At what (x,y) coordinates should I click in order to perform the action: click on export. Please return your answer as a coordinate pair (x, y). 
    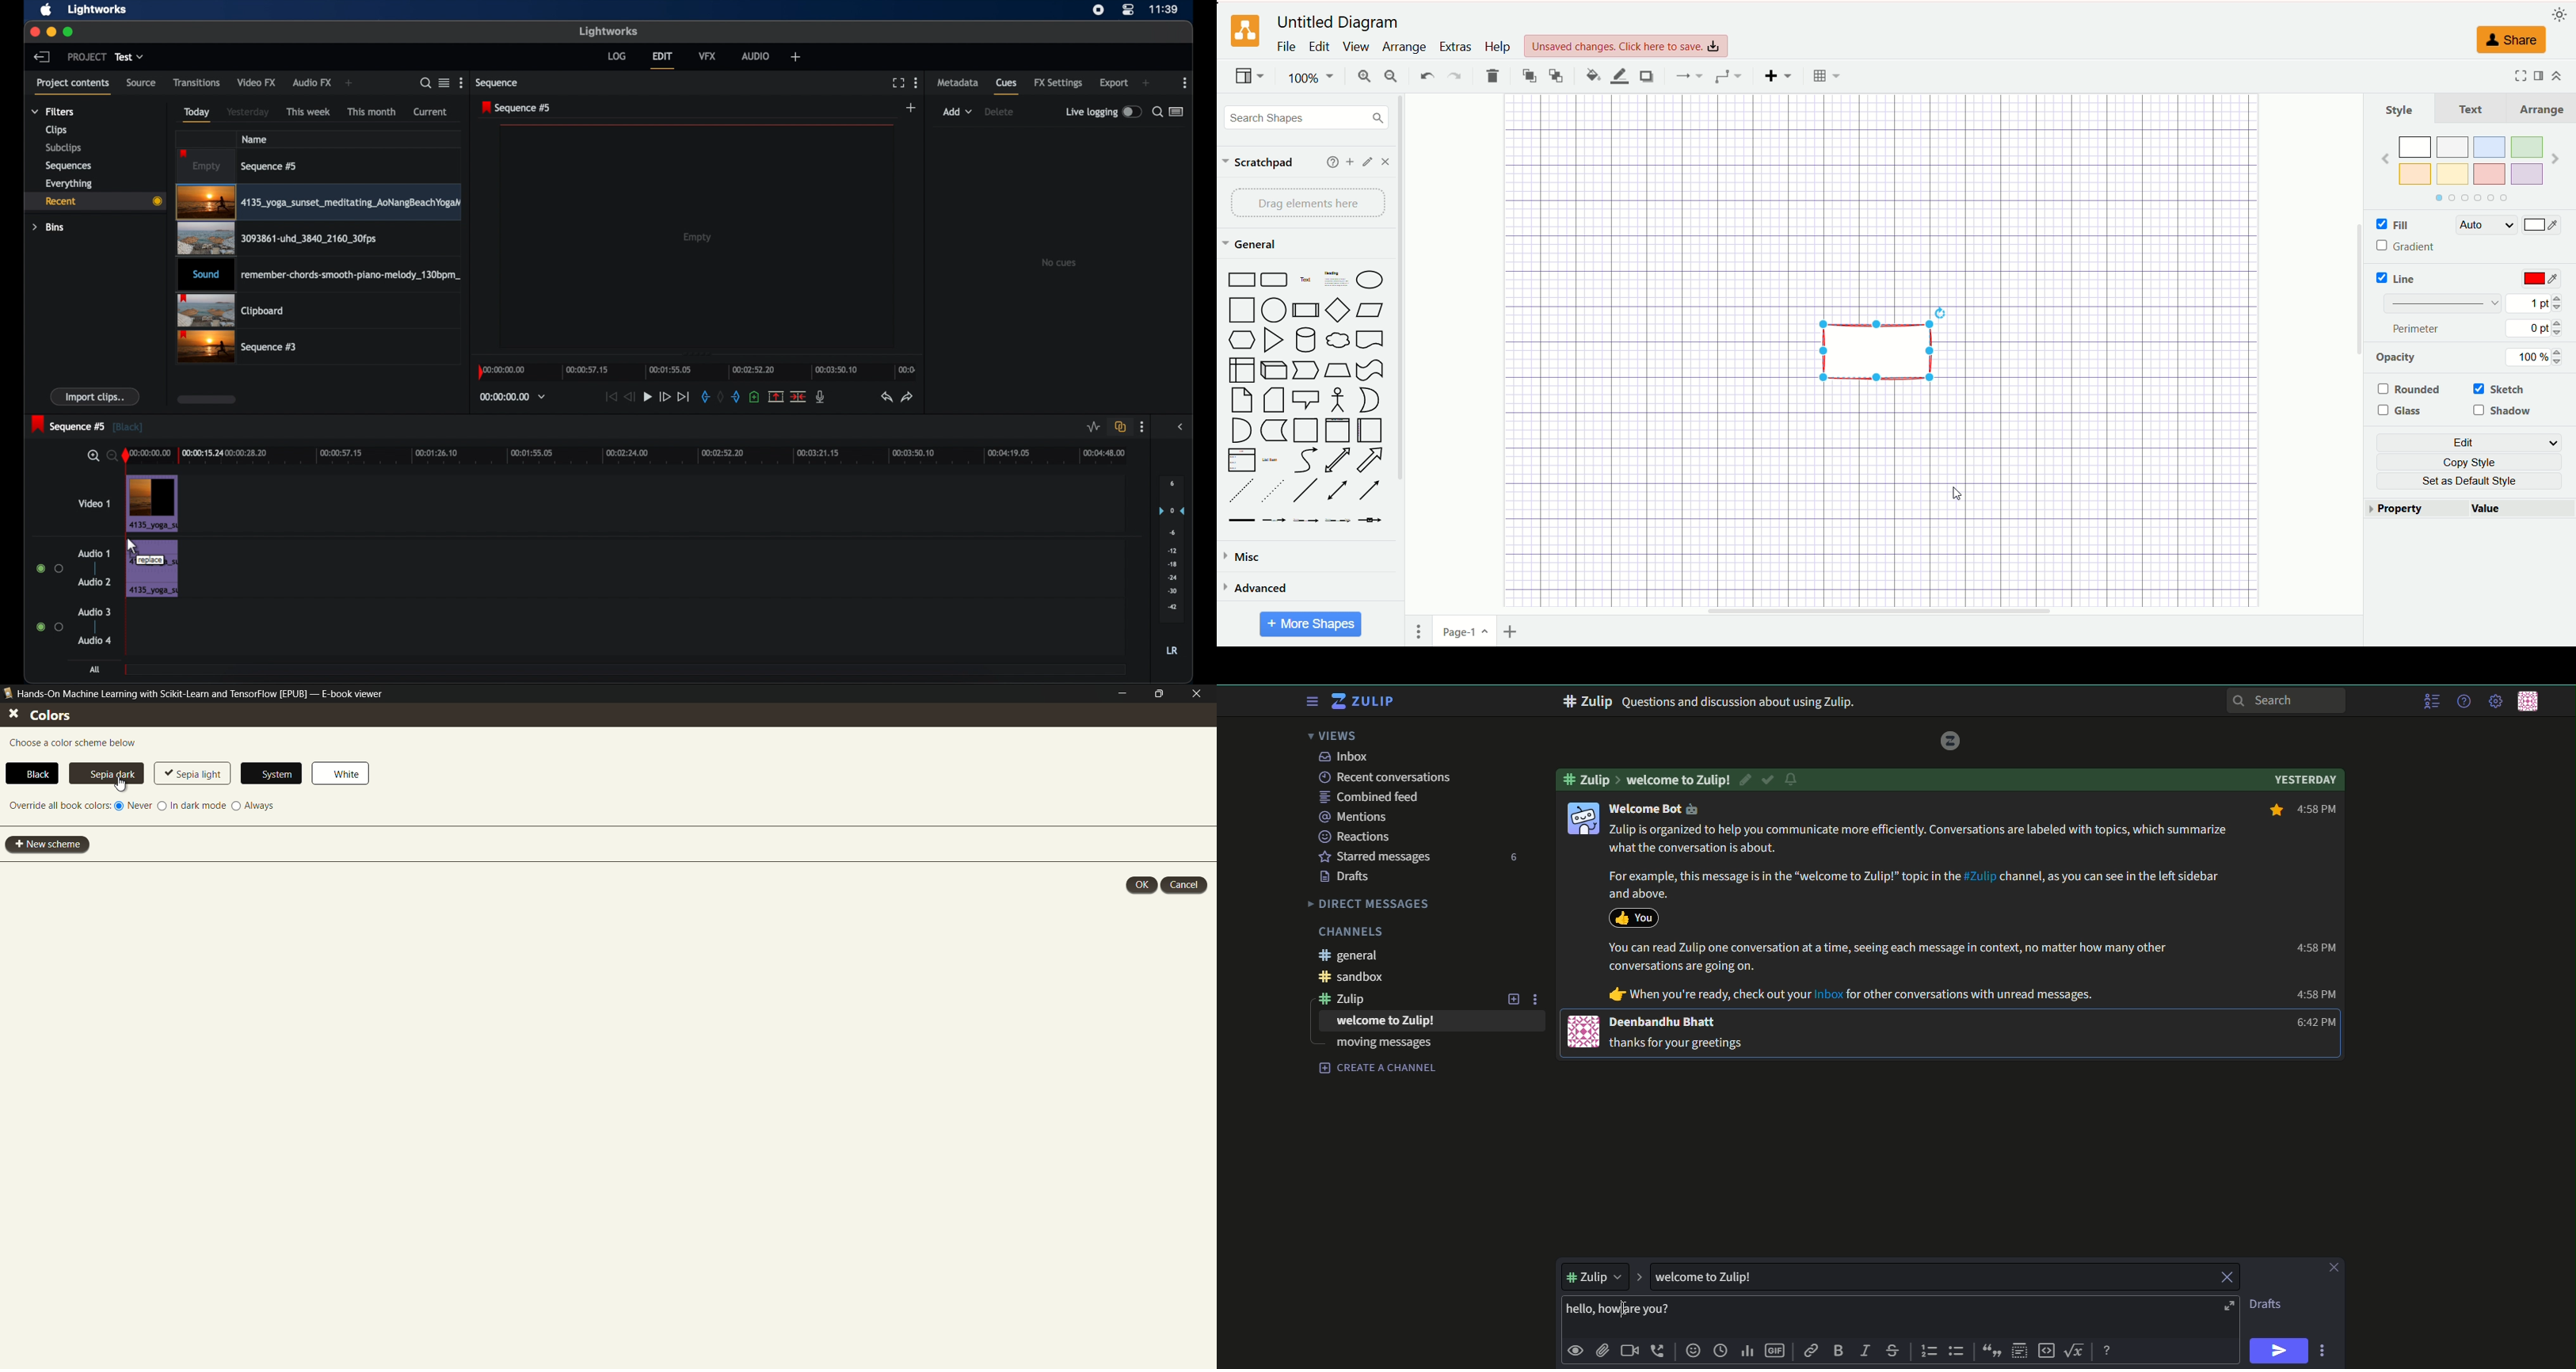
    Looking at the image, I should click on (1113, 82).